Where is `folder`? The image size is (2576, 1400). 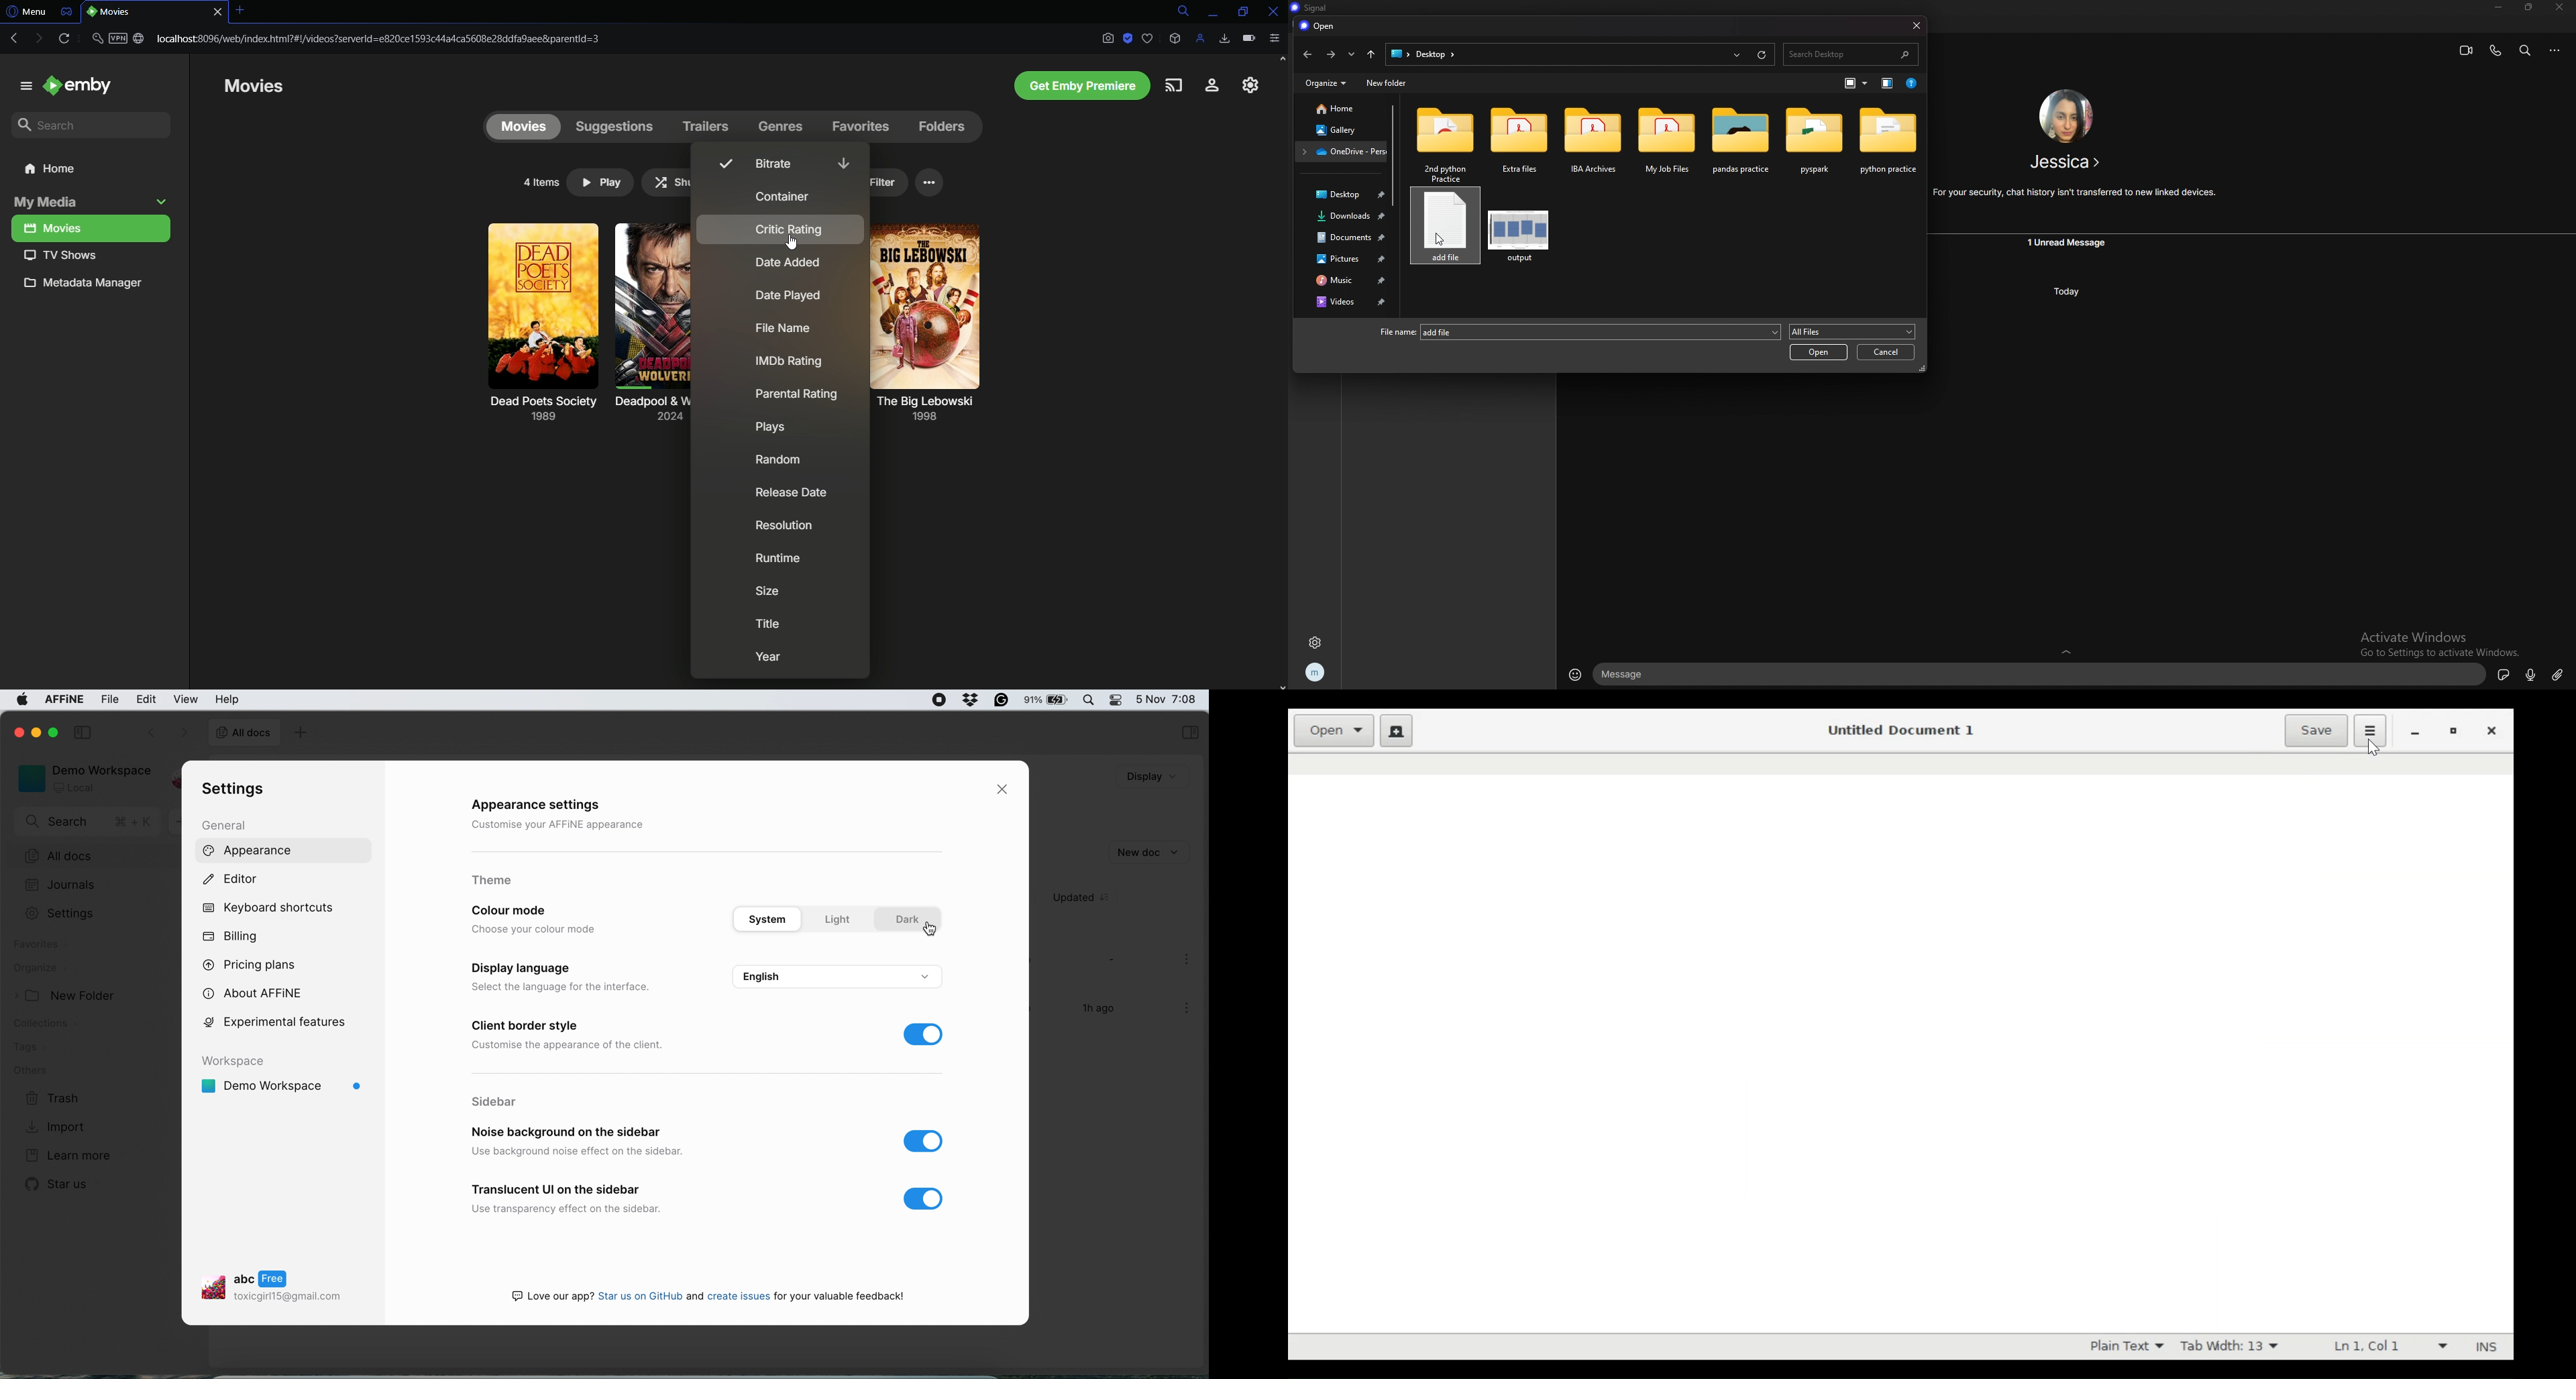
folder is located at coordinates (1814, 143).